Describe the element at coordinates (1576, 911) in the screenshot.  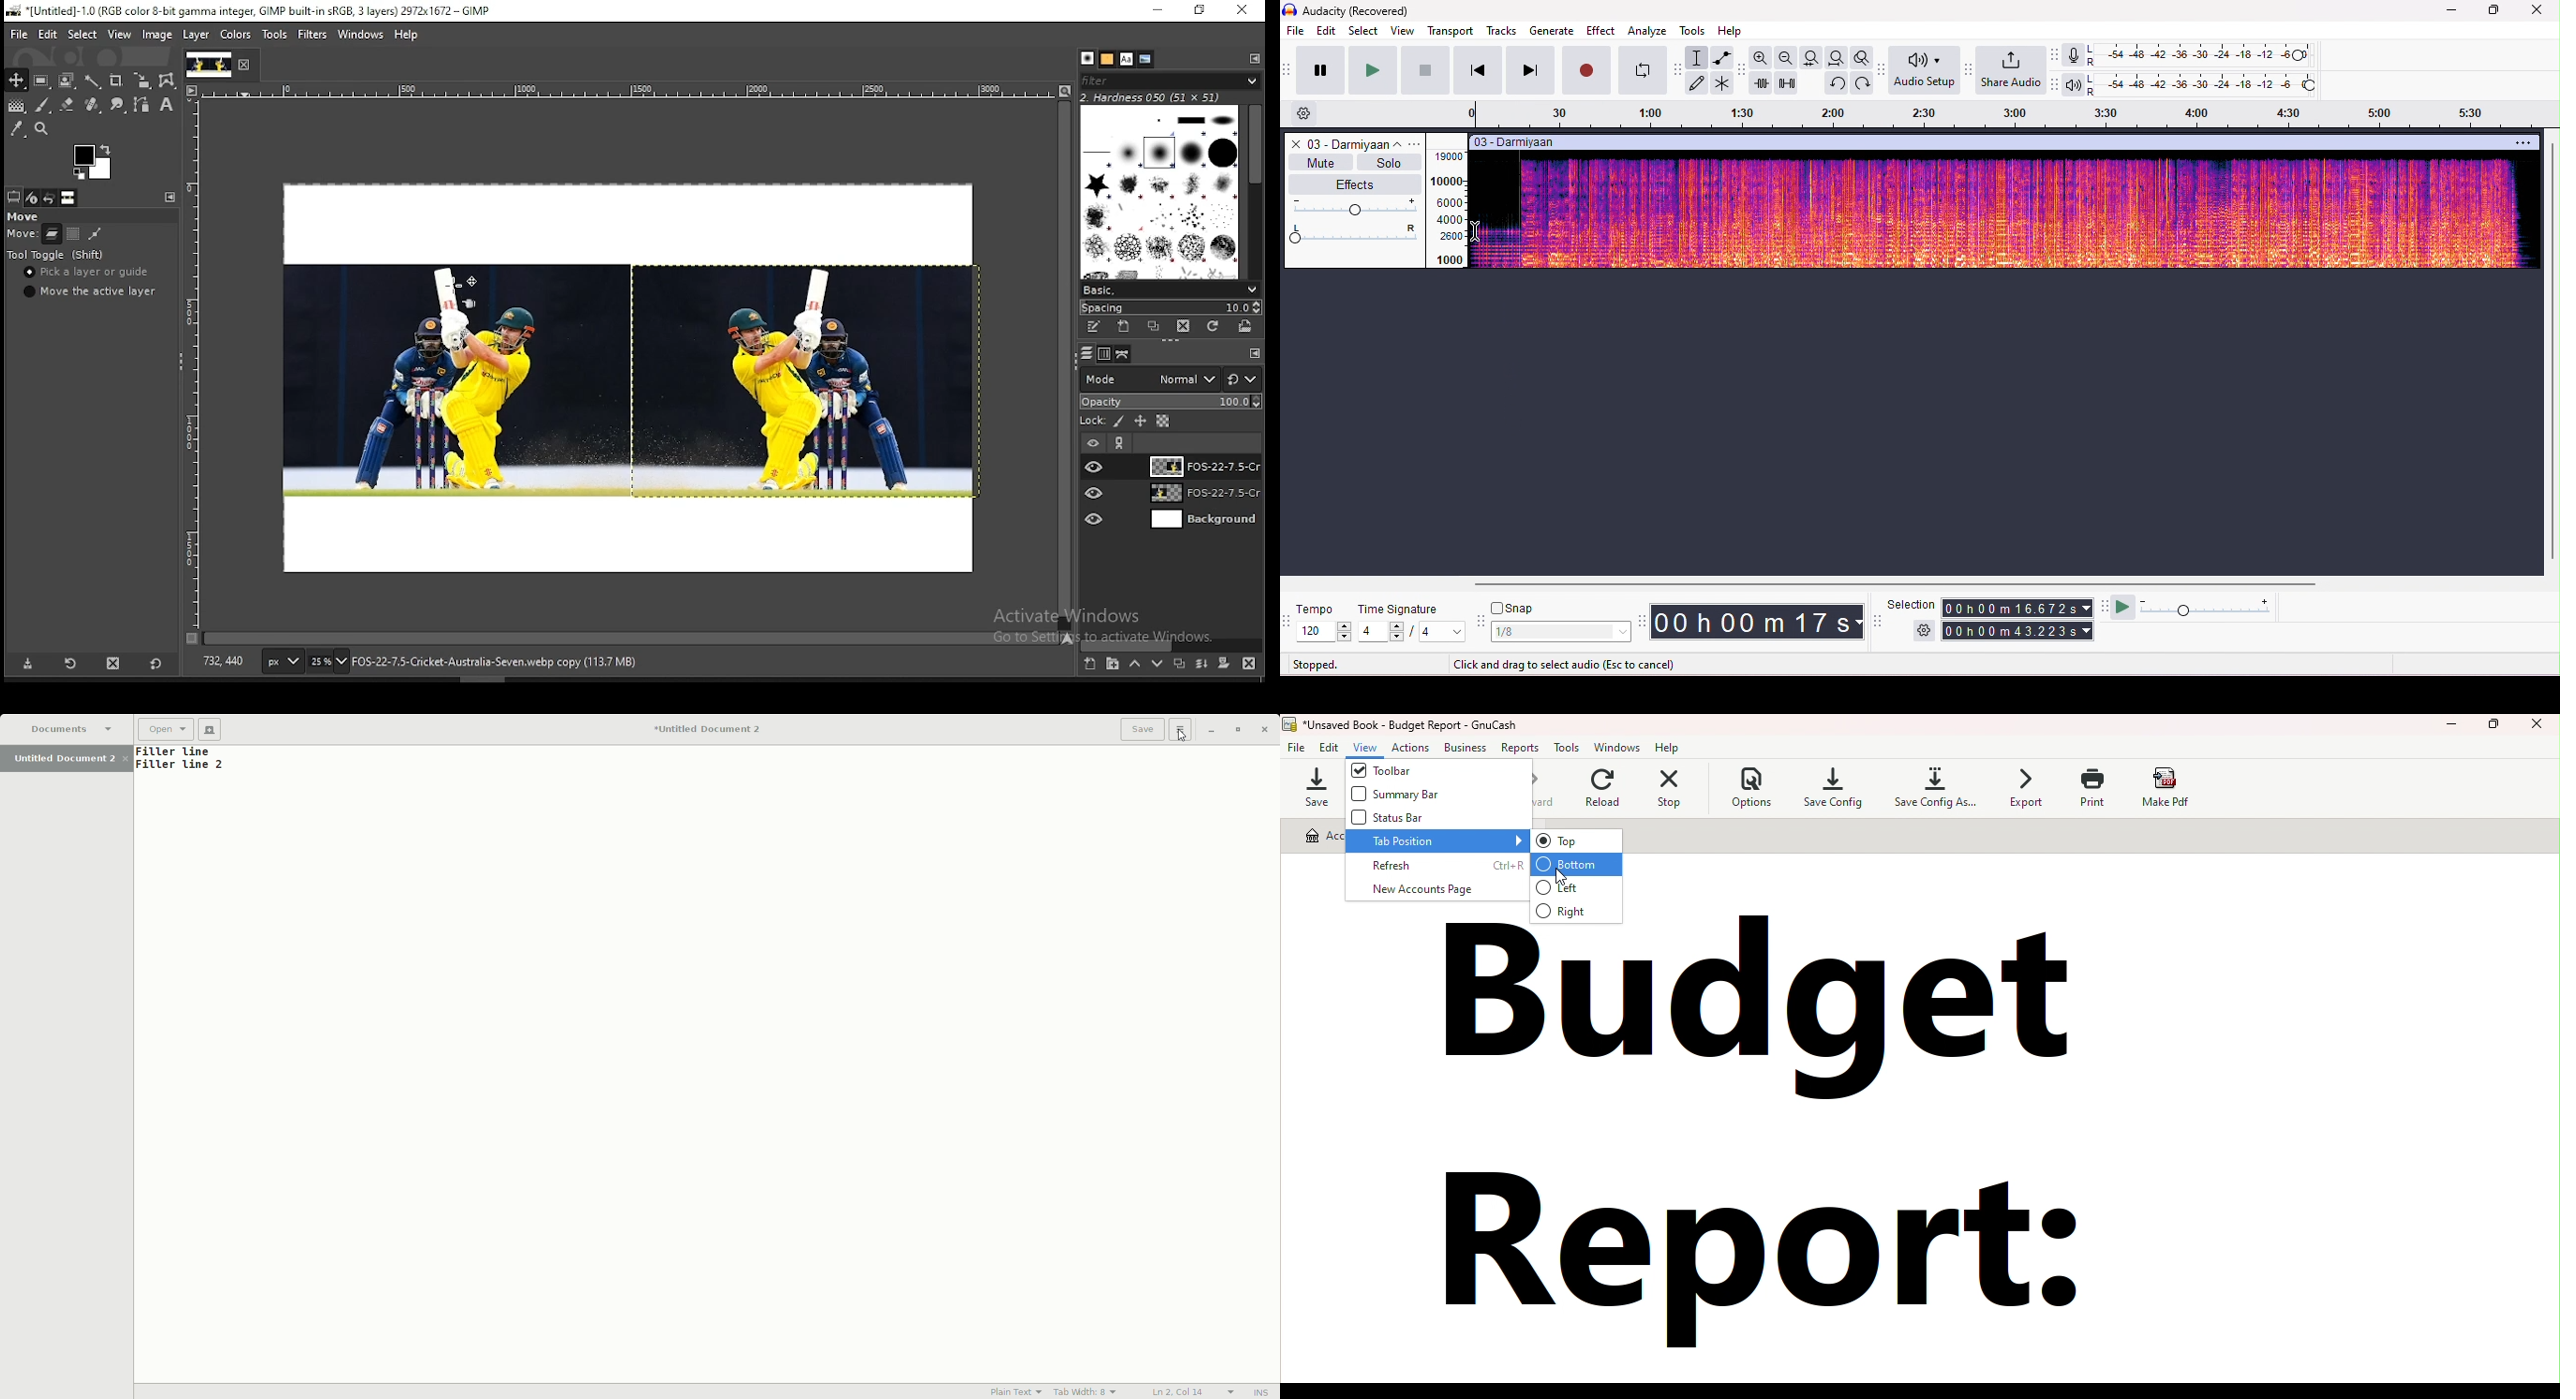
I see `Right` at that location.